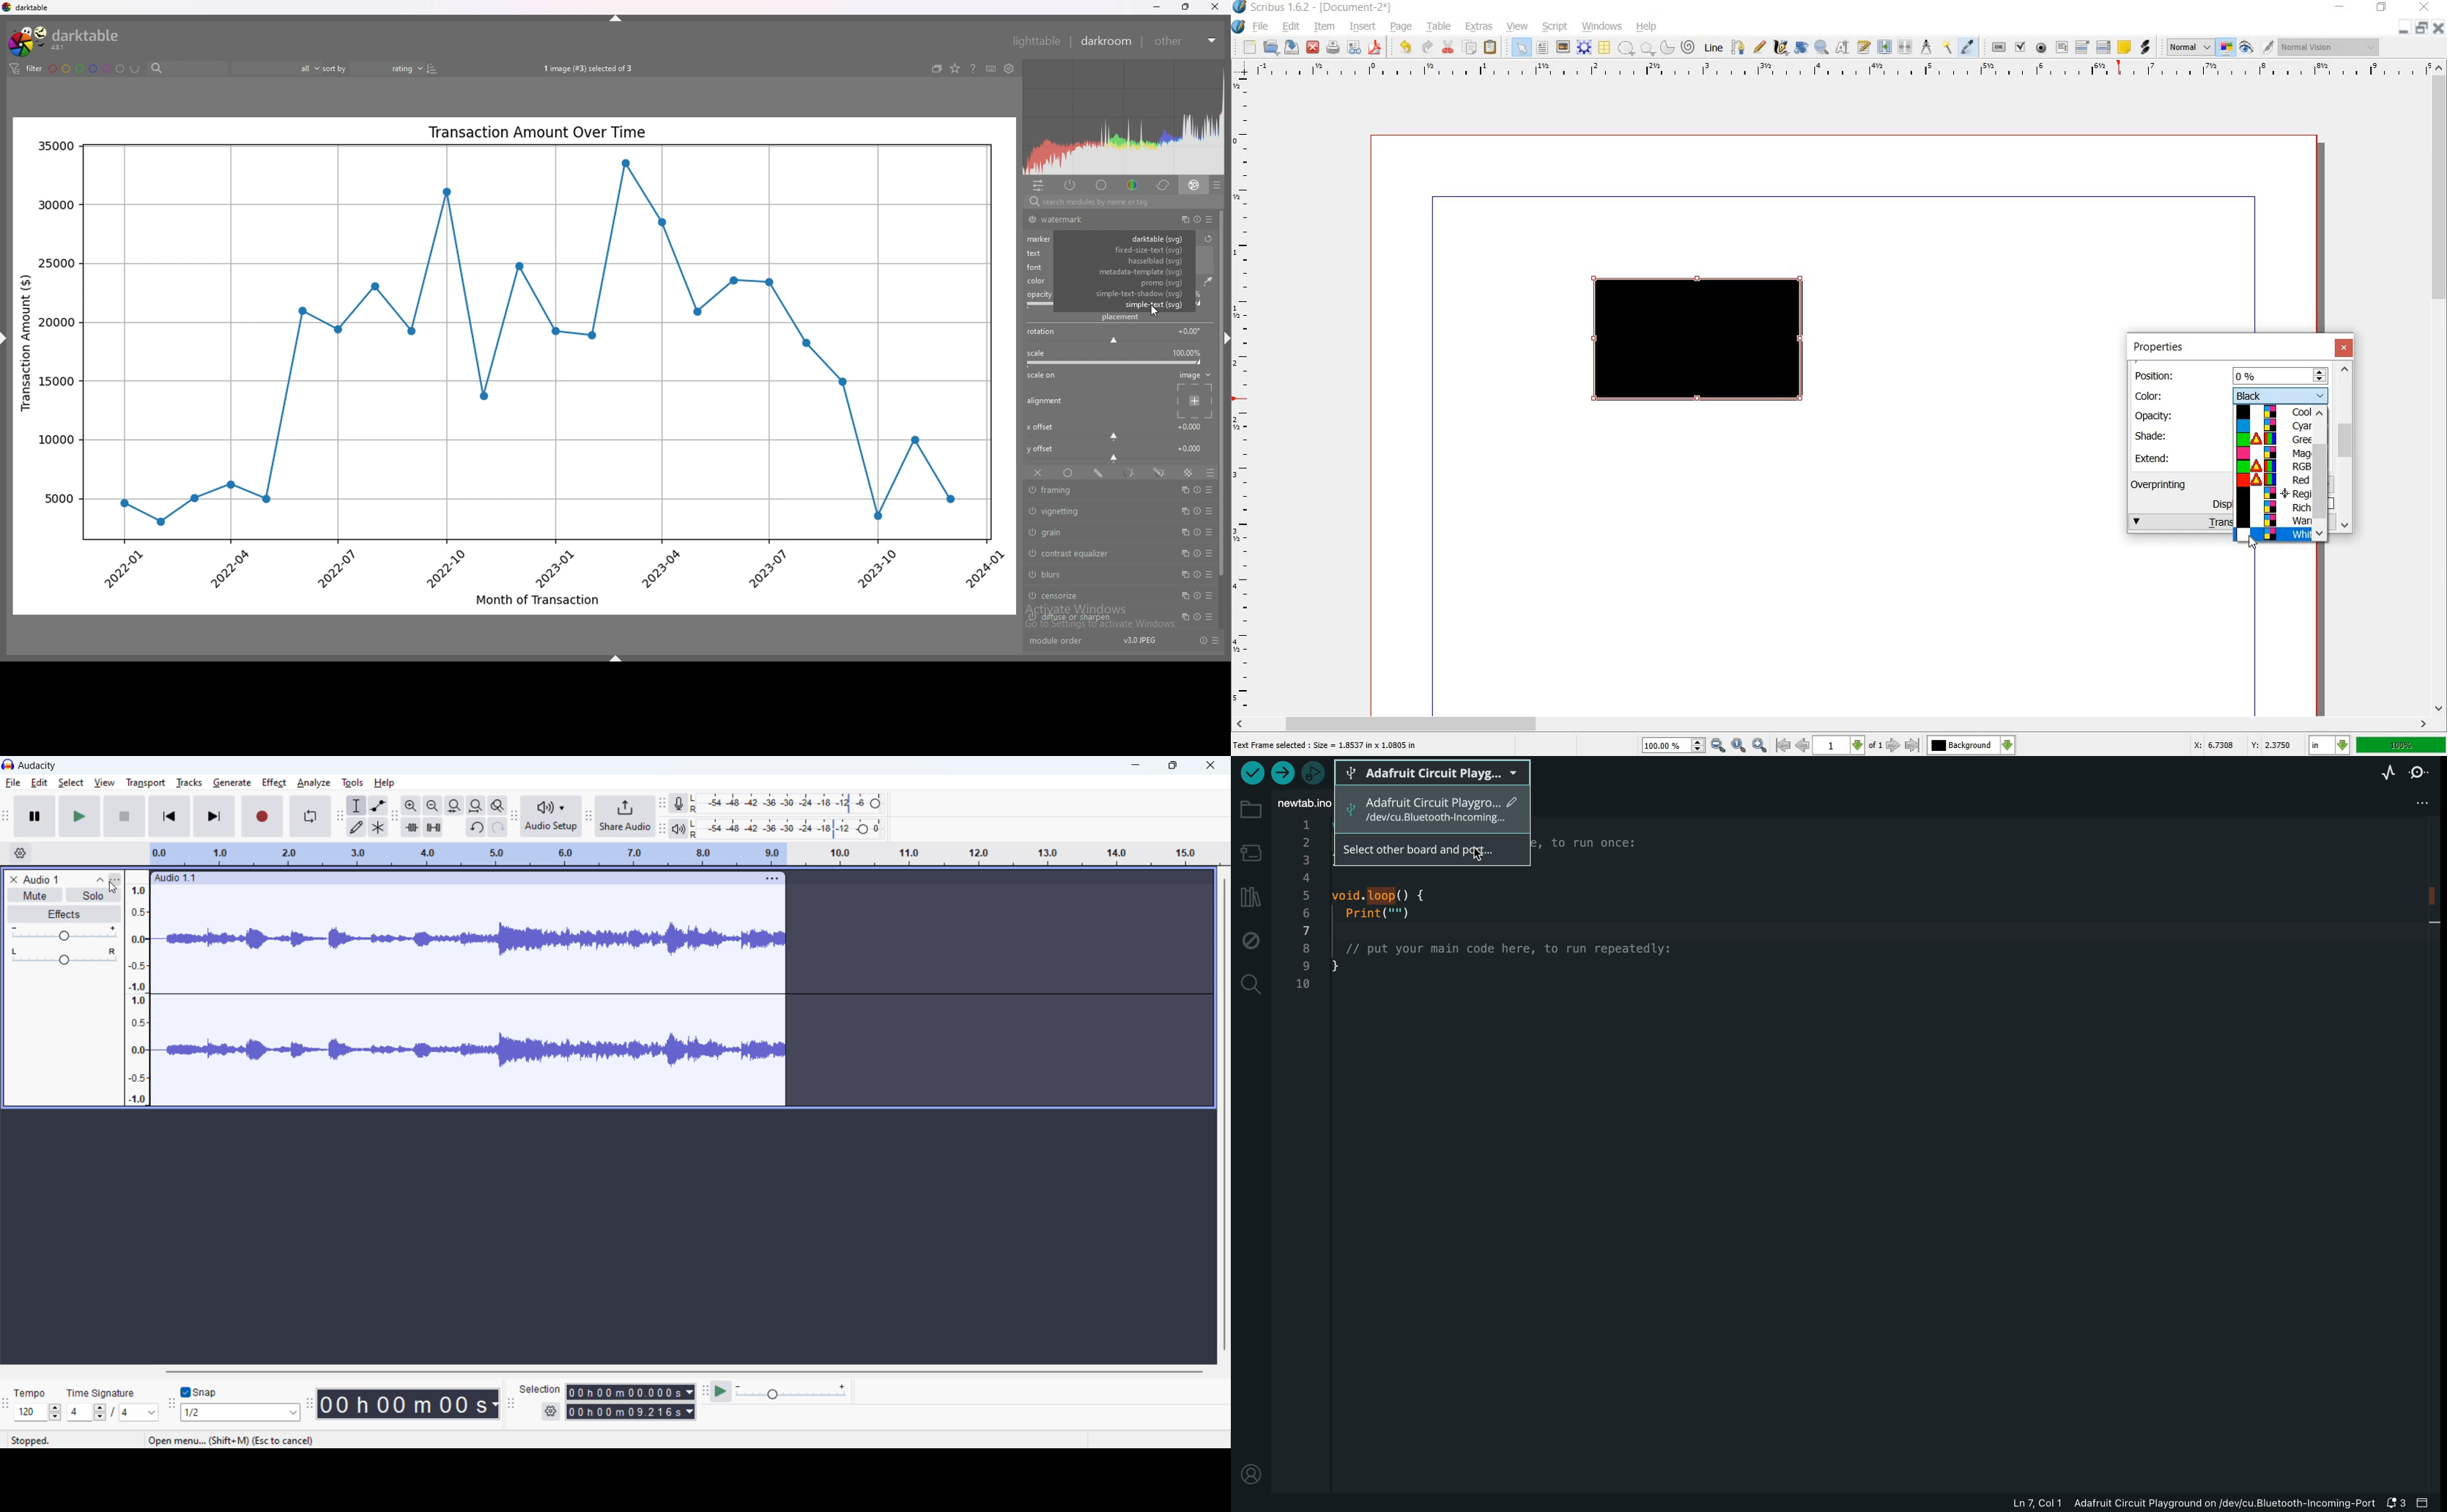 The width and height of the screenshot is (2464, 1512). Describe the element at coordinates (1036, 281) in the screenshot. I see `color` at that location.